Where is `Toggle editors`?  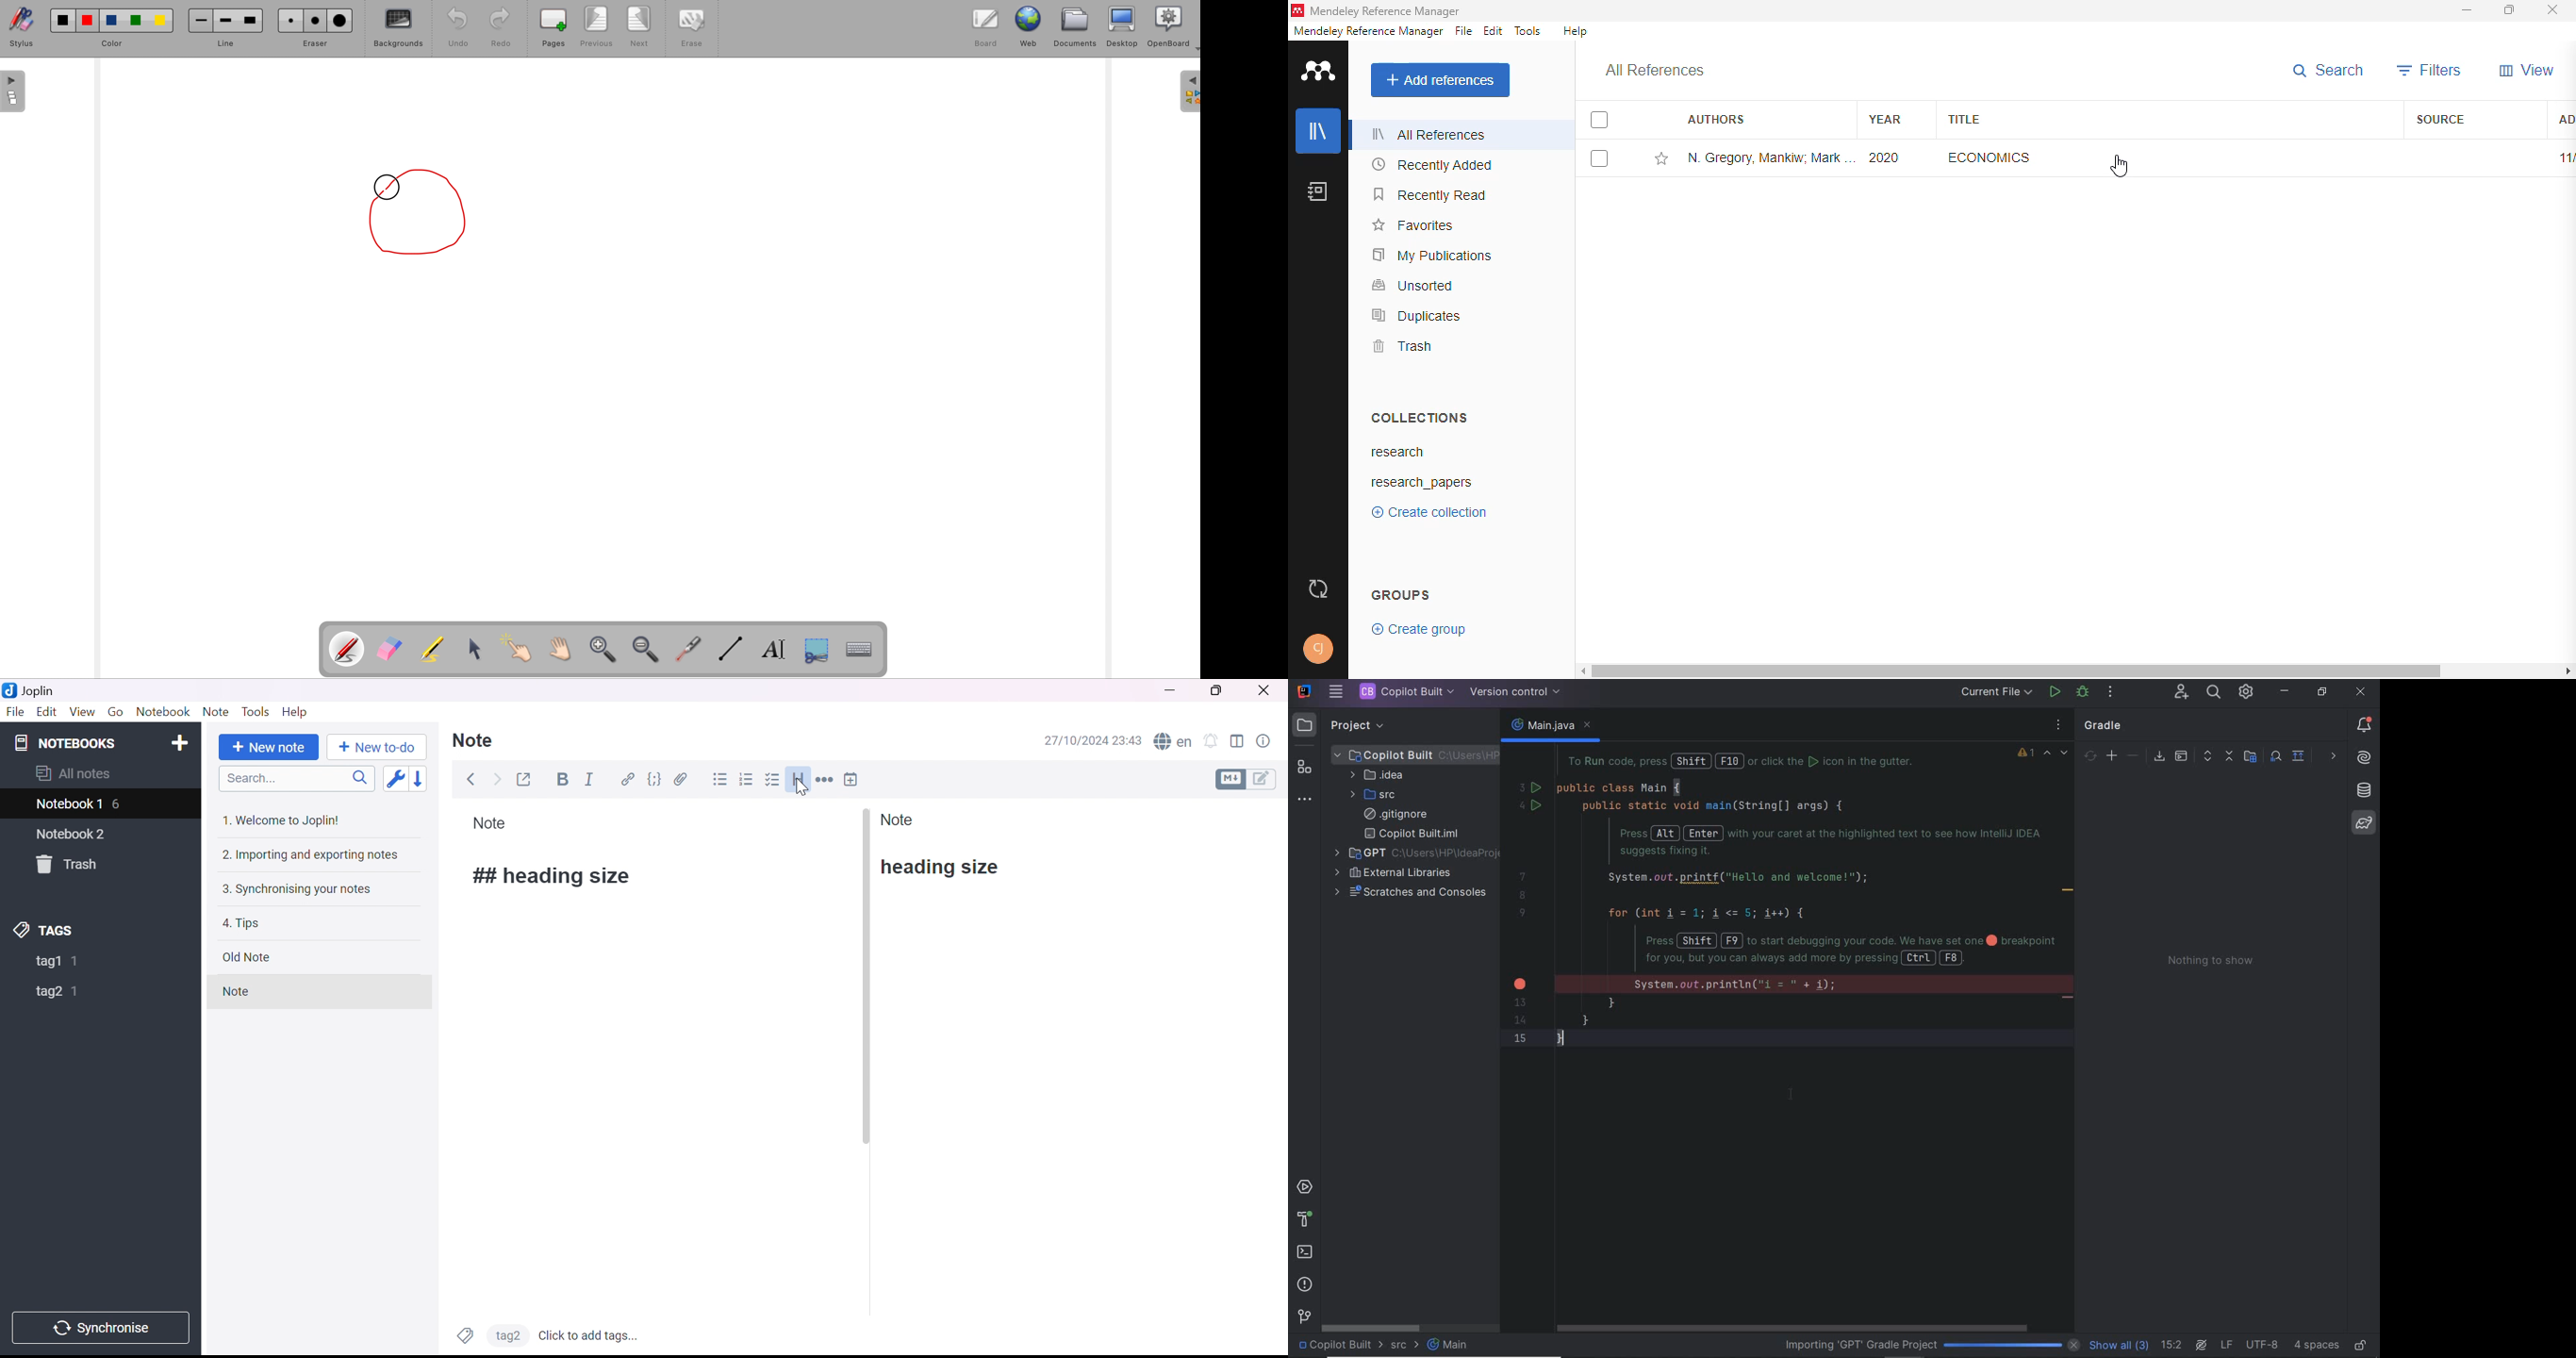
Toggle editors is located at coordinates (1245, 778).